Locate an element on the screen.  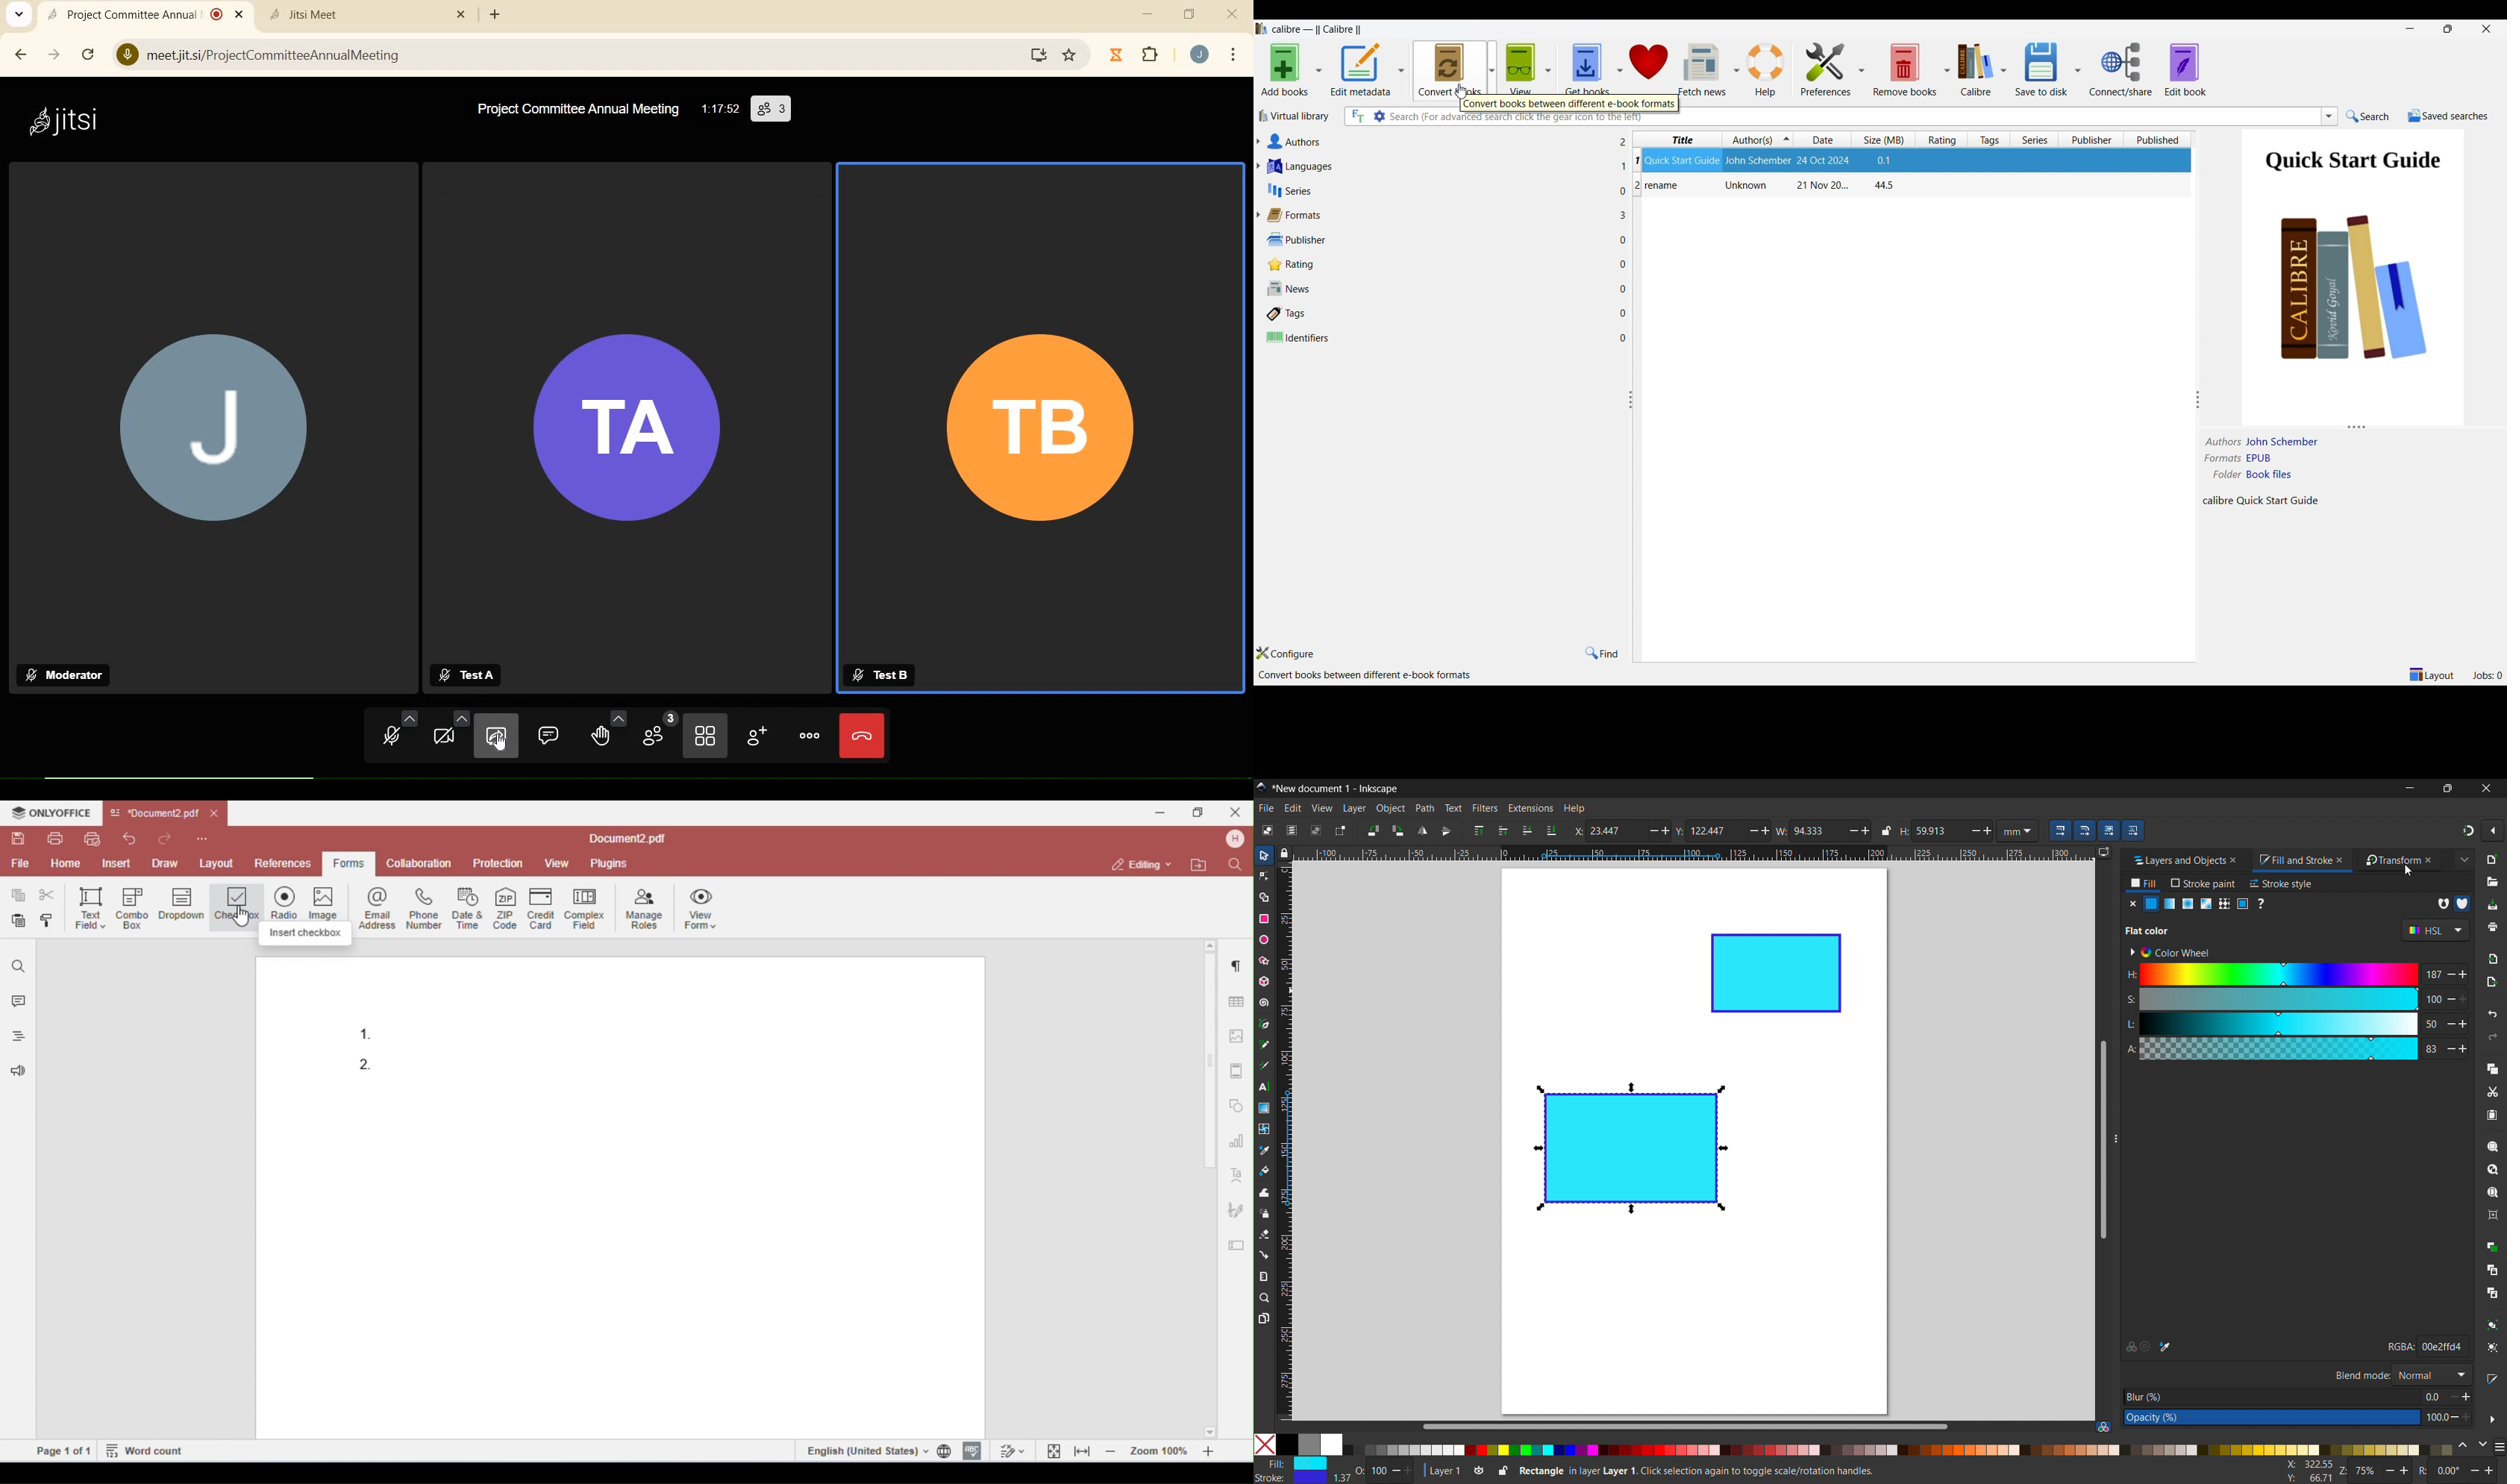
select all is located at coordinates (1266, 830).